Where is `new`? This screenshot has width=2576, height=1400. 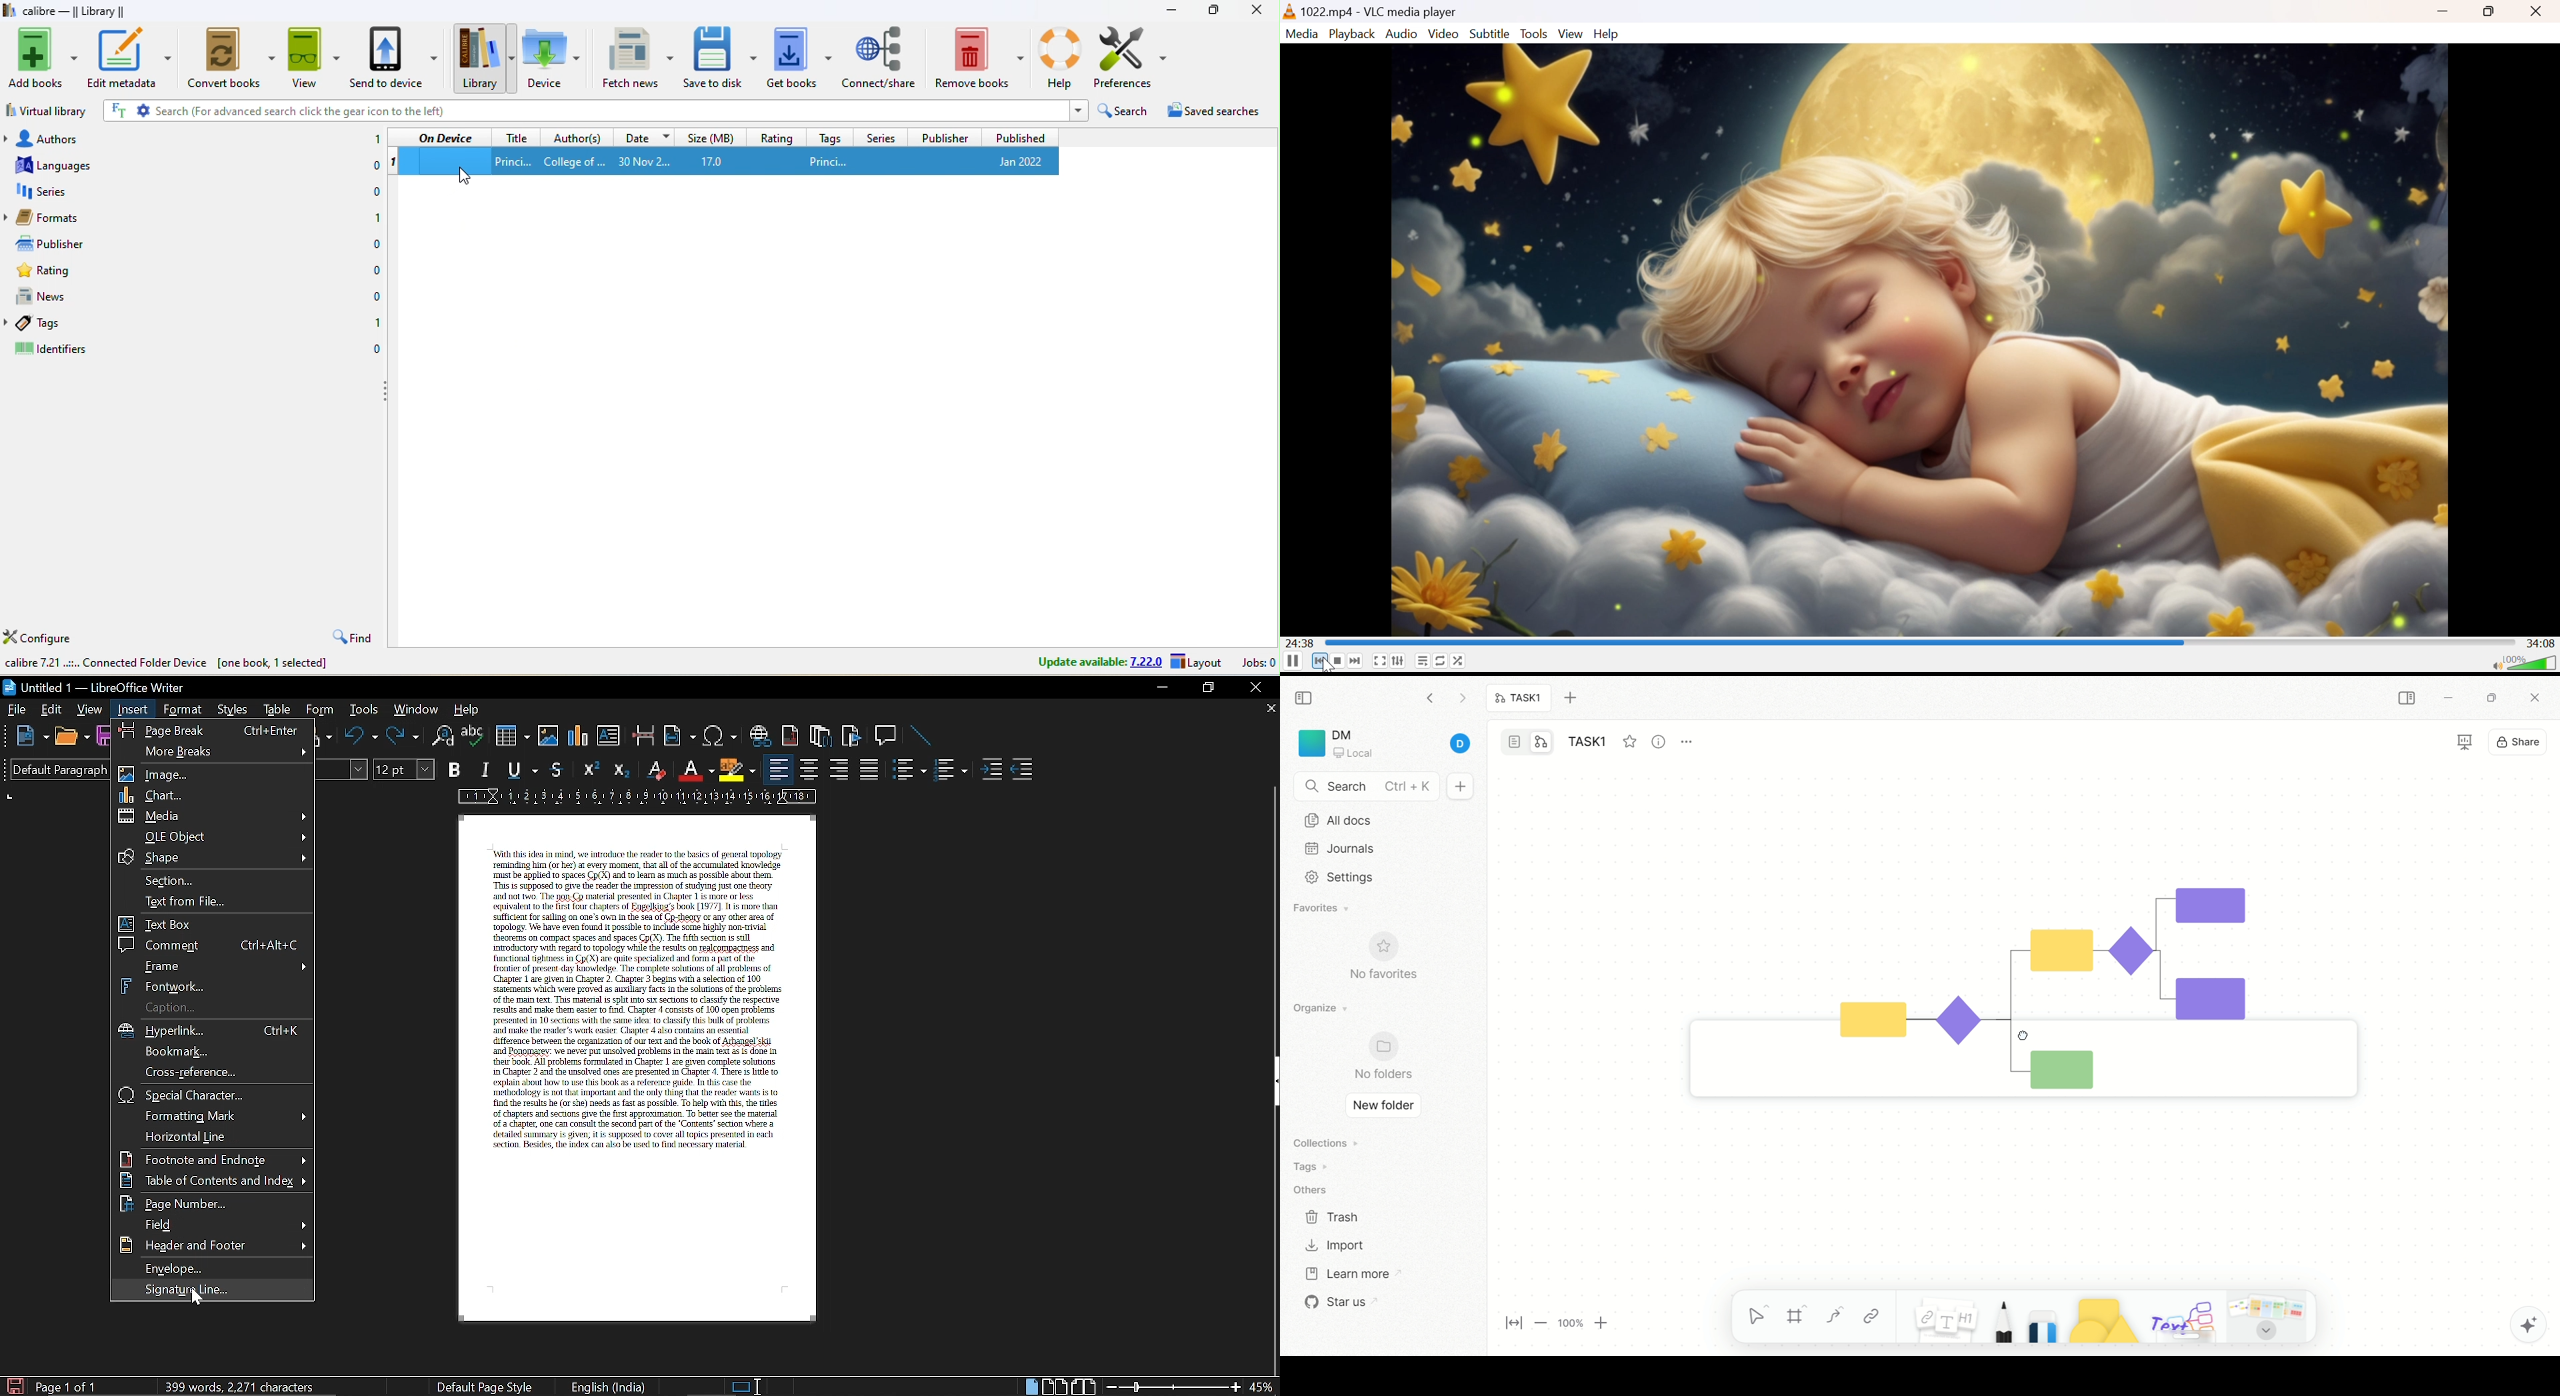 new is located at coordinates (24, 735).